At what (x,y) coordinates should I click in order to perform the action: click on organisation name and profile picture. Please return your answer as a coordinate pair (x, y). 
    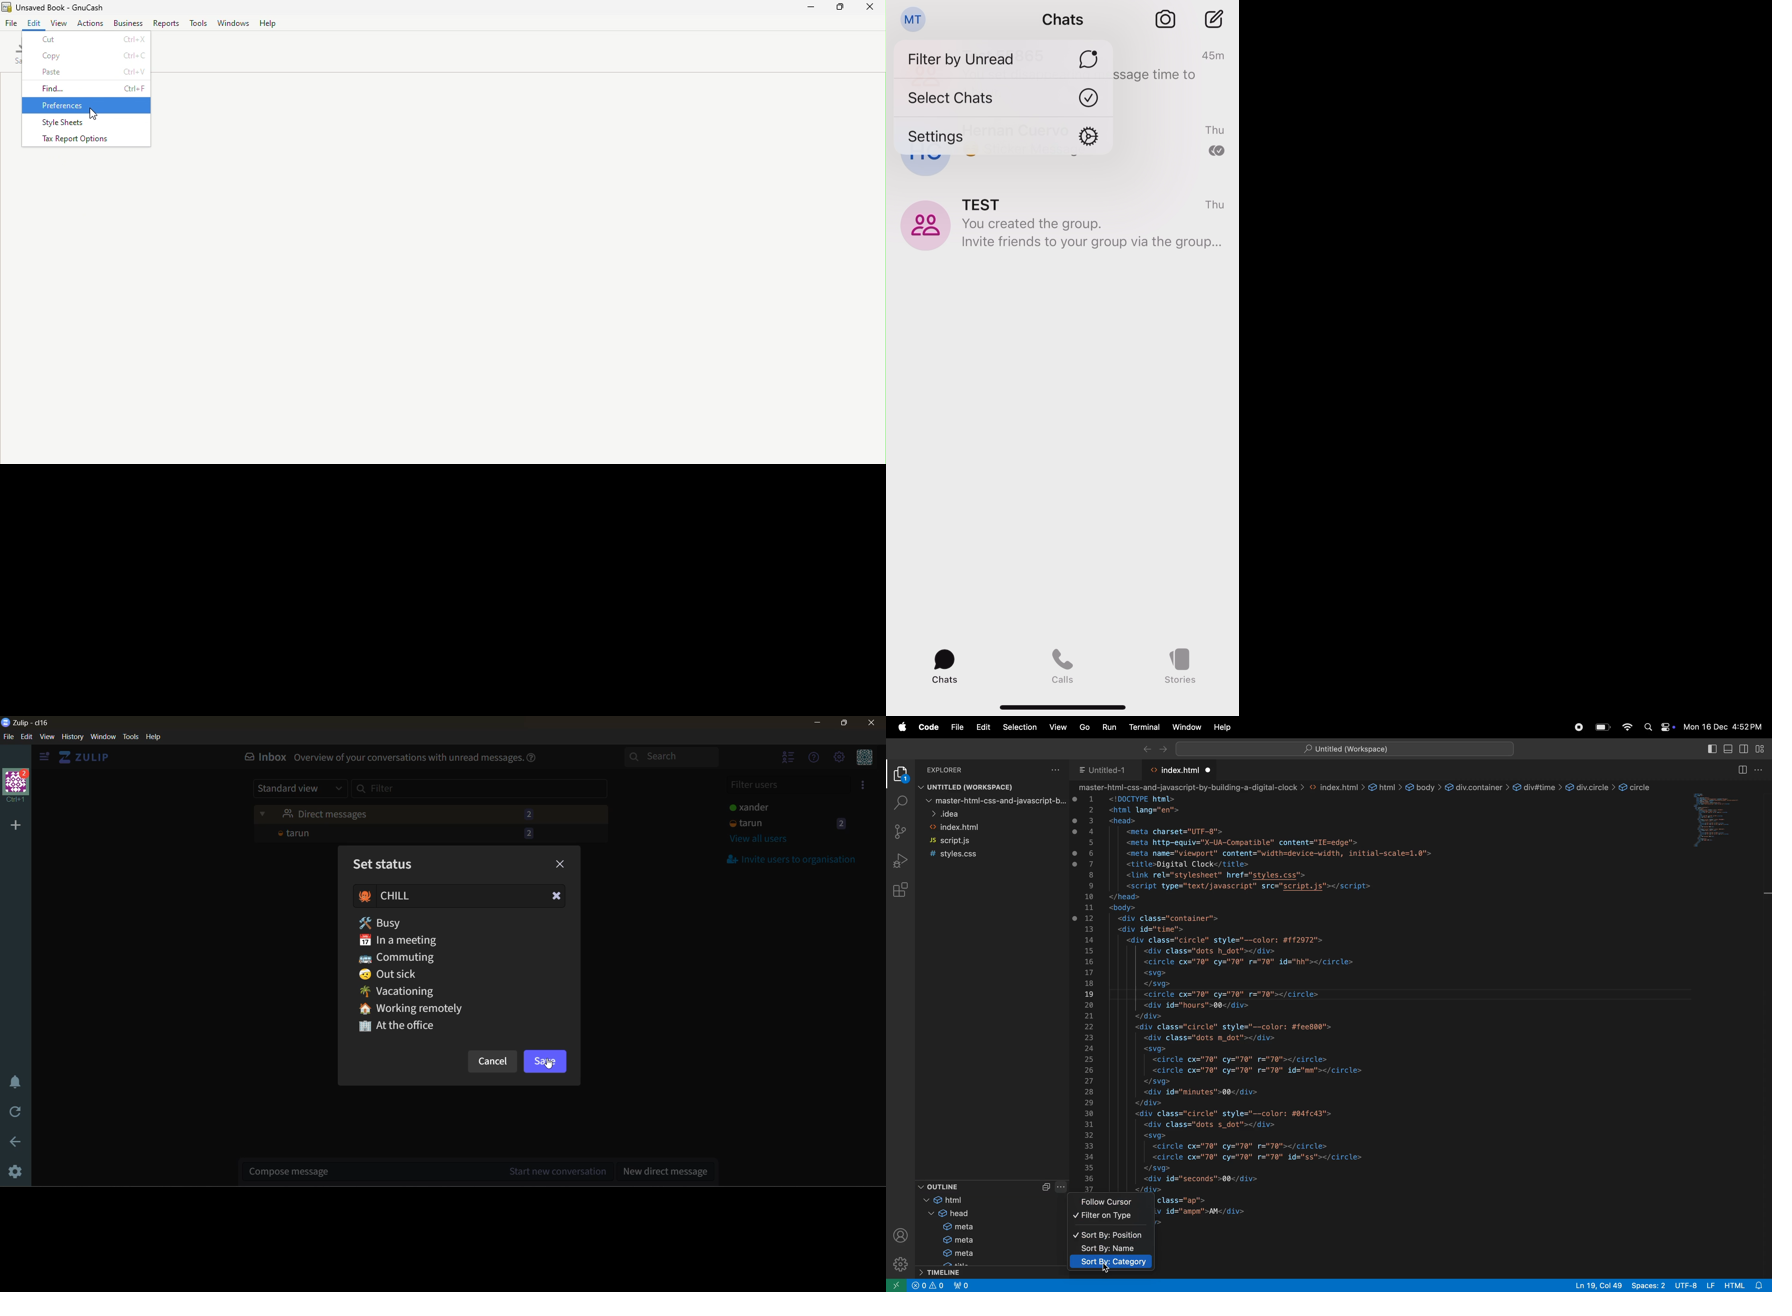
    Looking at the image, I should click on (14, 788).